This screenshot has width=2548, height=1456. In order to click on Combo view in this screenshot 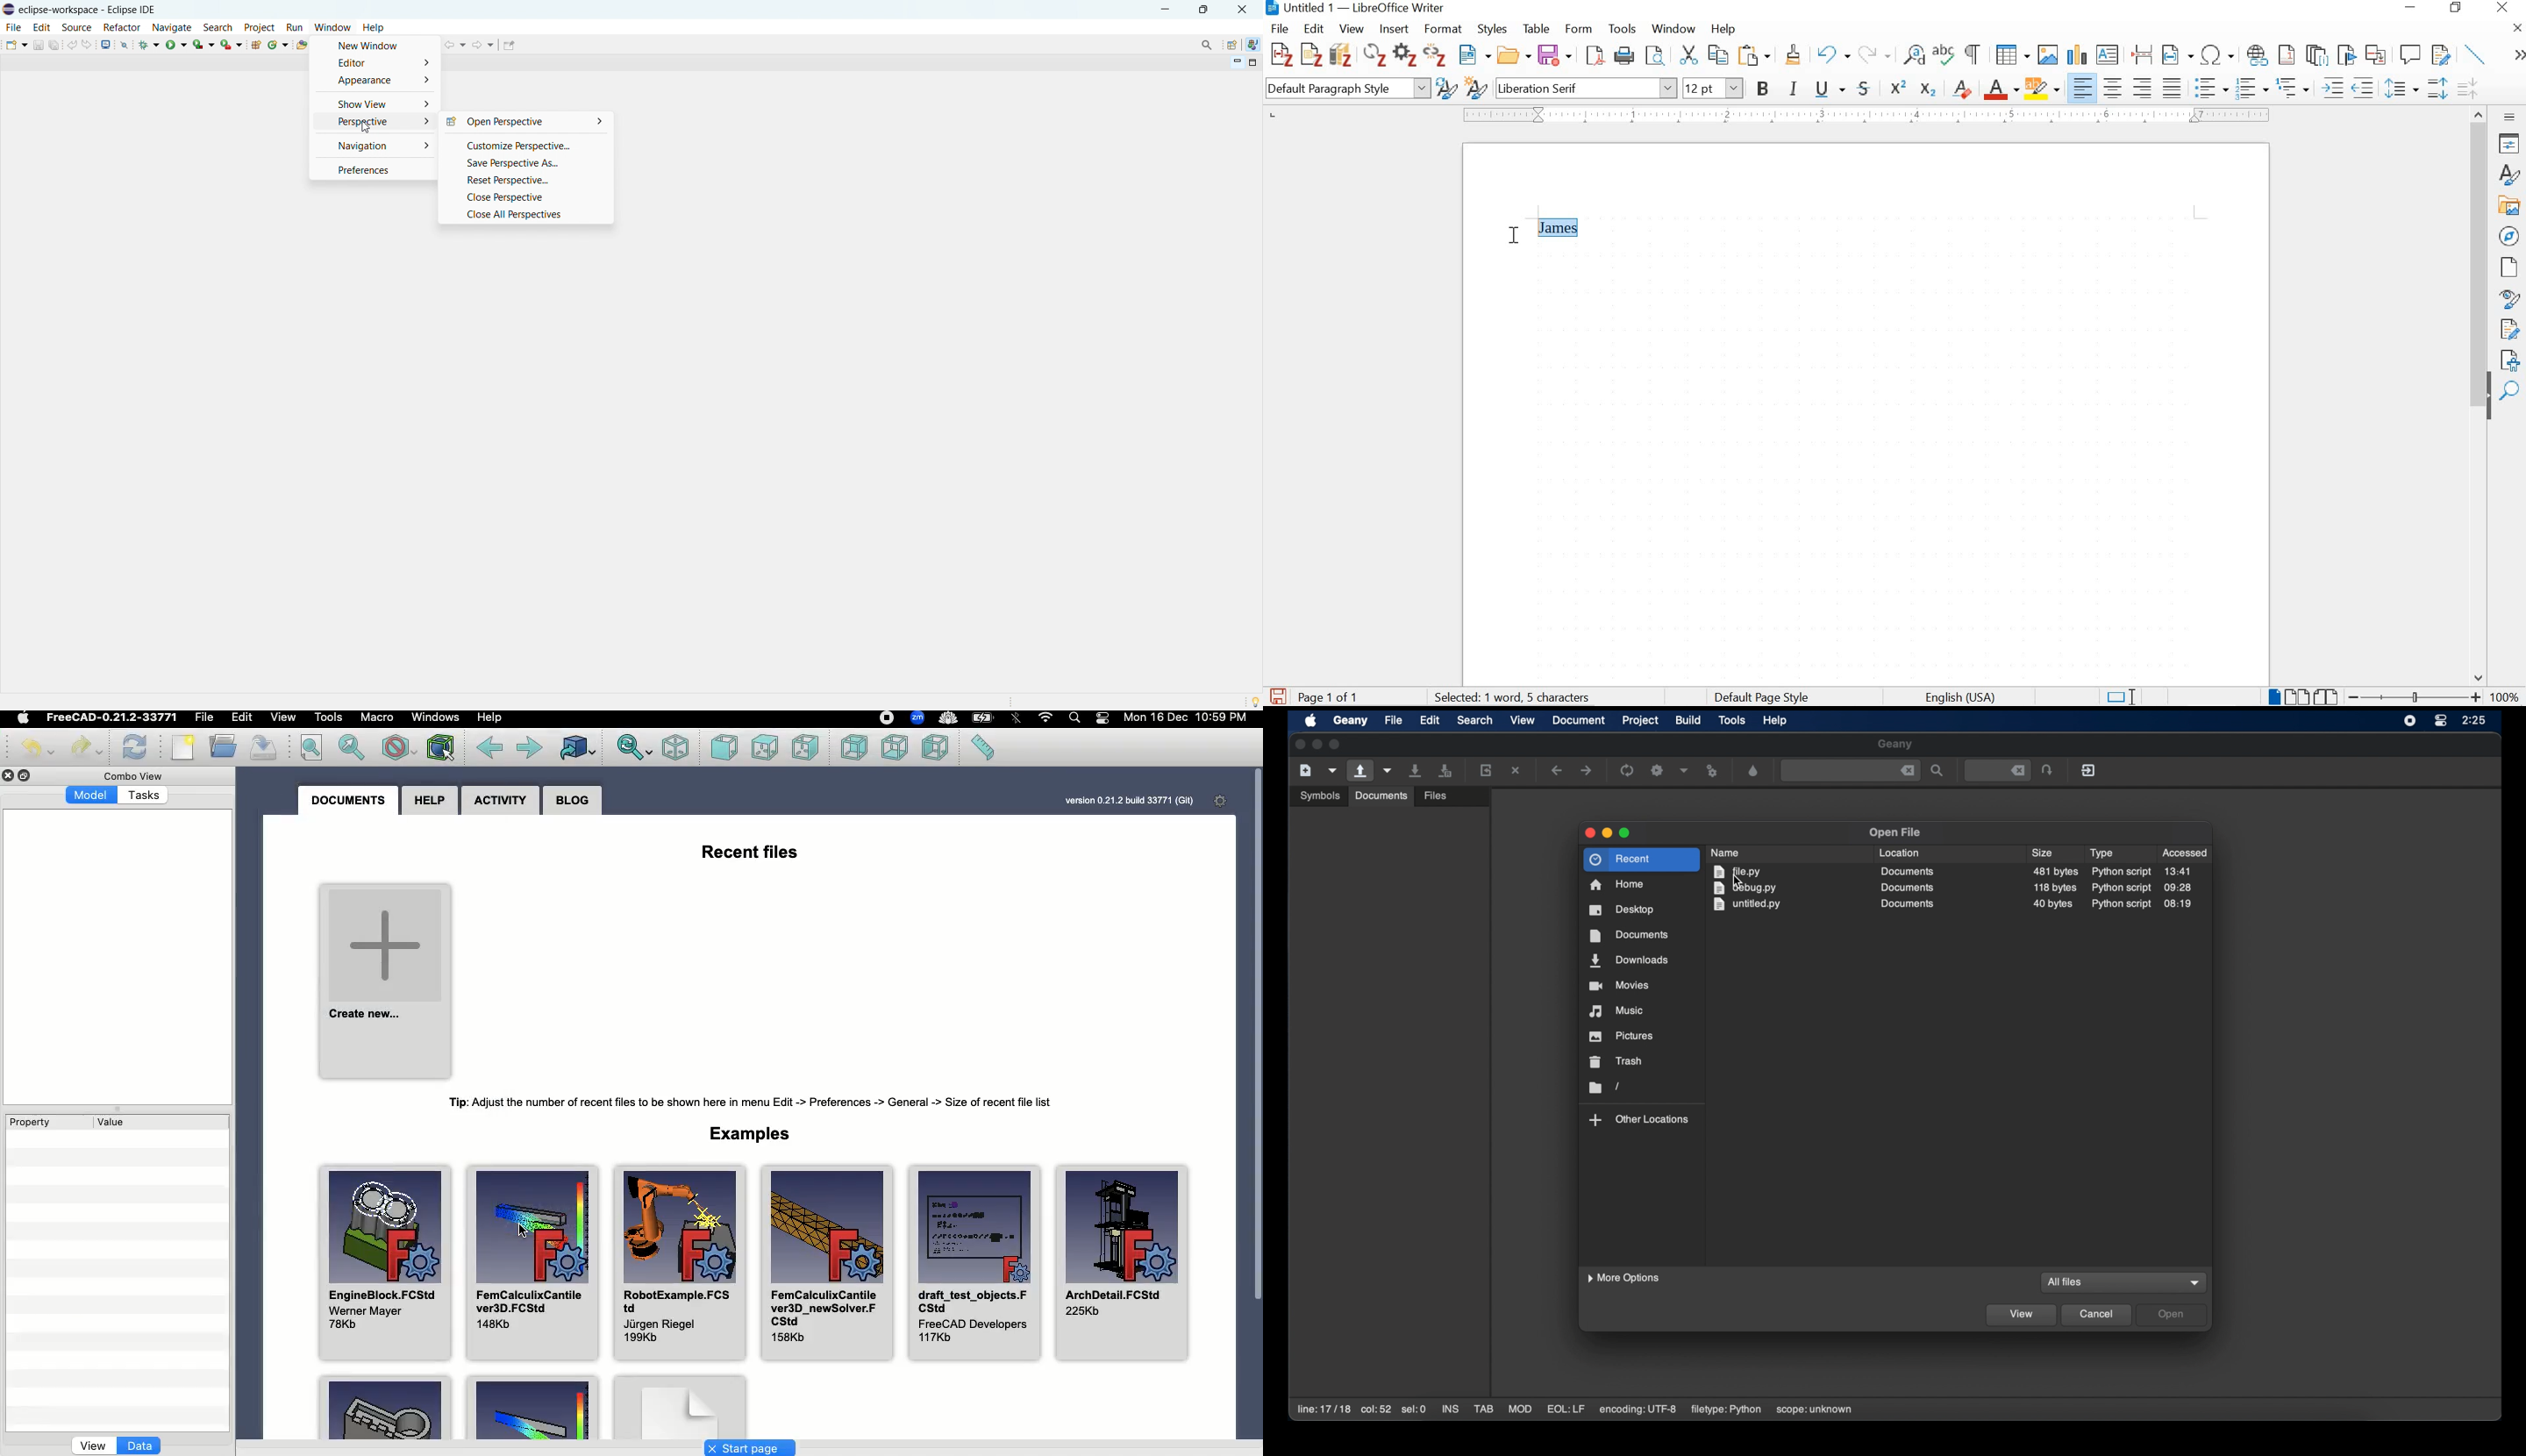, I will do `click(139, 775)`.